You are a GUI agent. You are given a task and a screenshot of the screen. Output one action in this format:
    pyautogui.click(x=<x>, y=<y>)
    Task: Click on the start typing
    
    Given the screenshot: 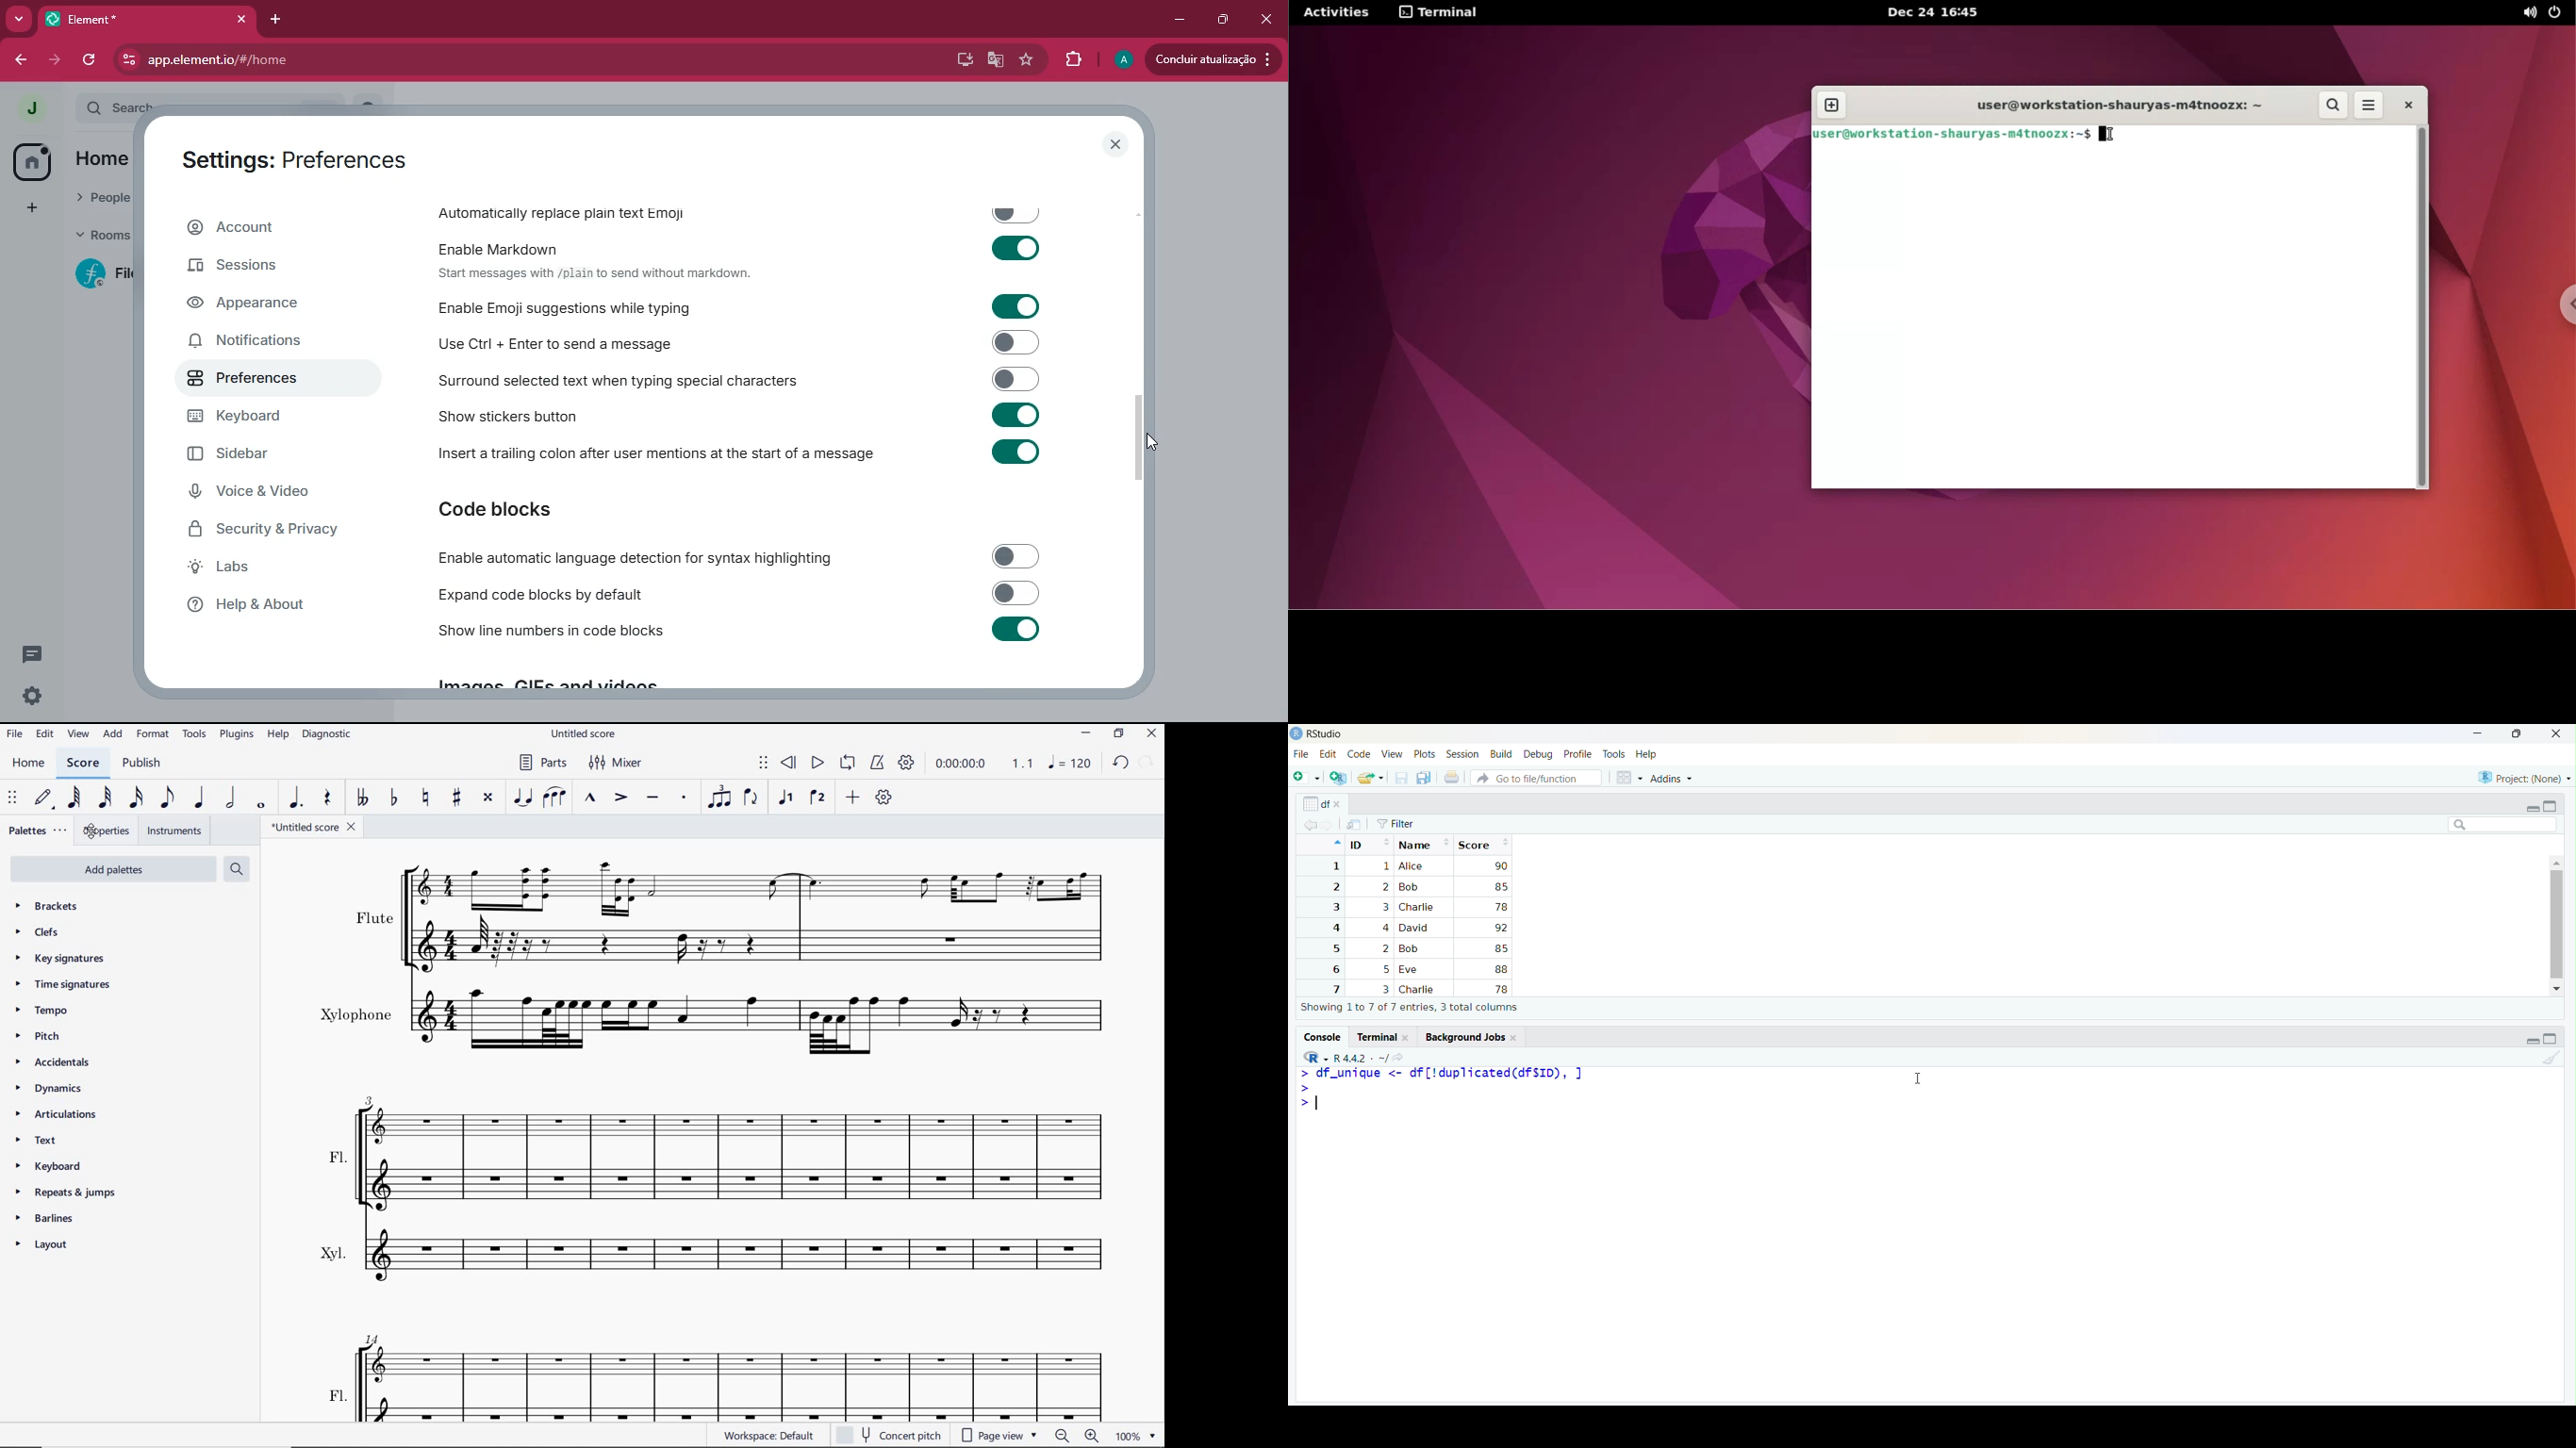 What is the action you would take?
    pyautogui.click(x=1302, y=1103)
    